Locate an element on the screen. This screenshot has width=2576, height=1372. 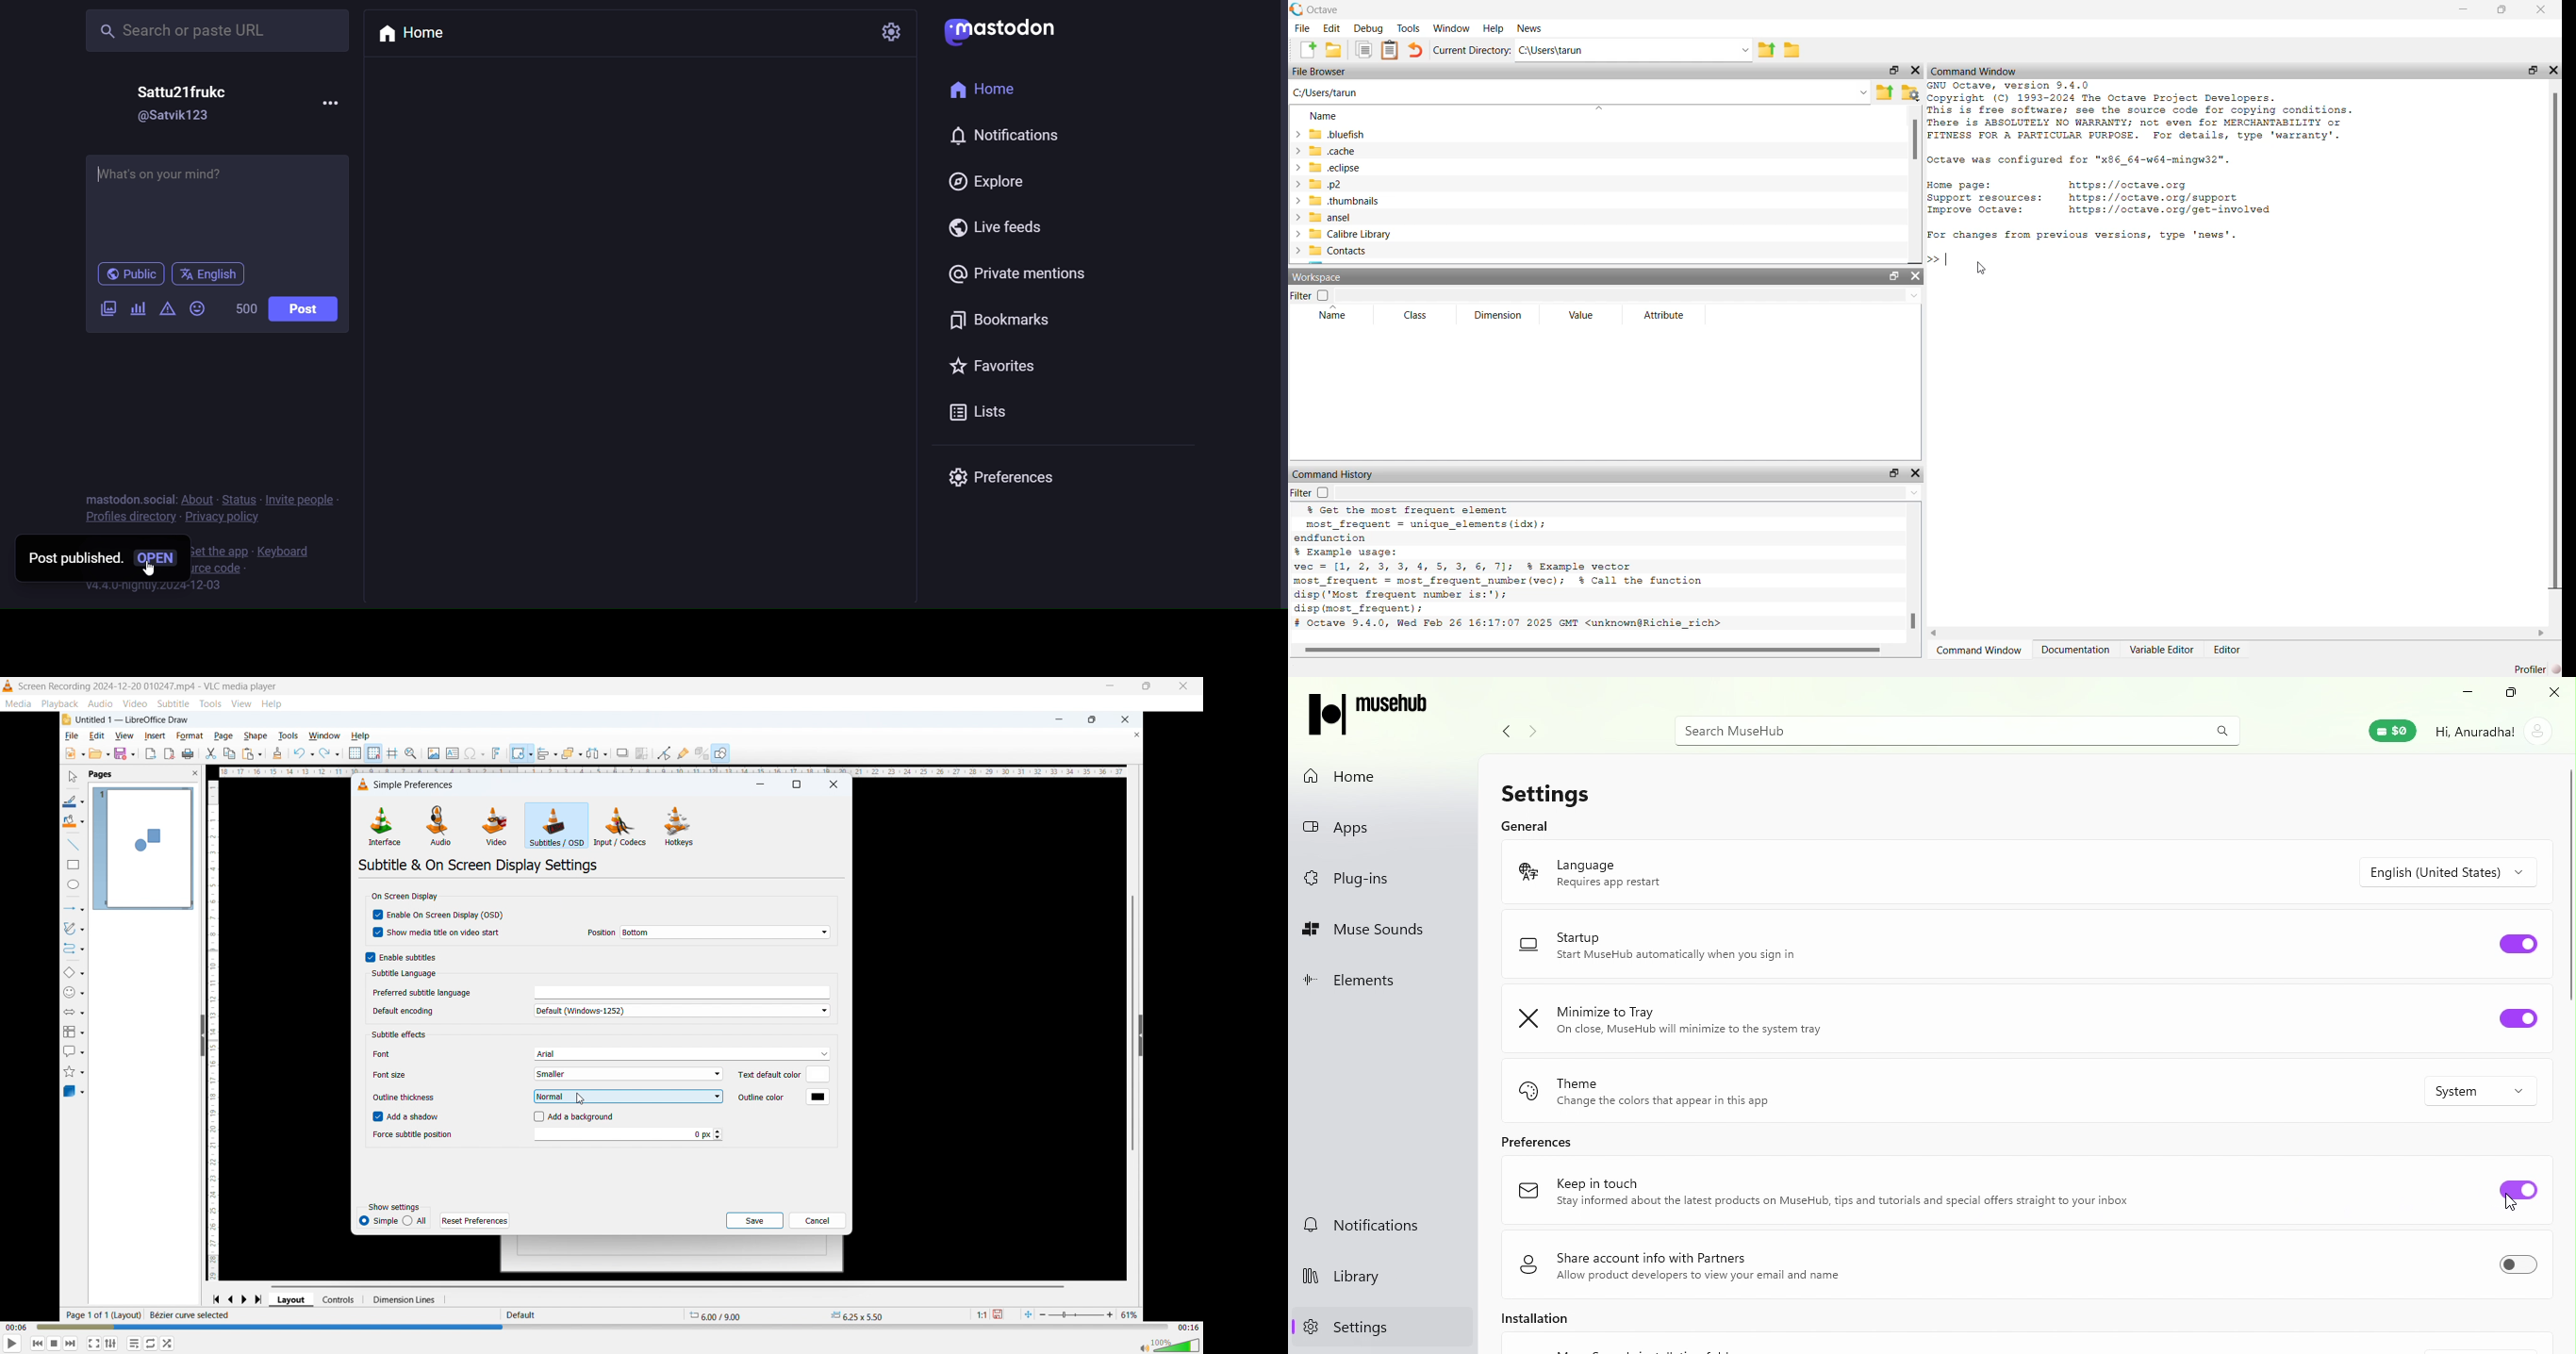
content  warning is located at coordinates (167, 310).